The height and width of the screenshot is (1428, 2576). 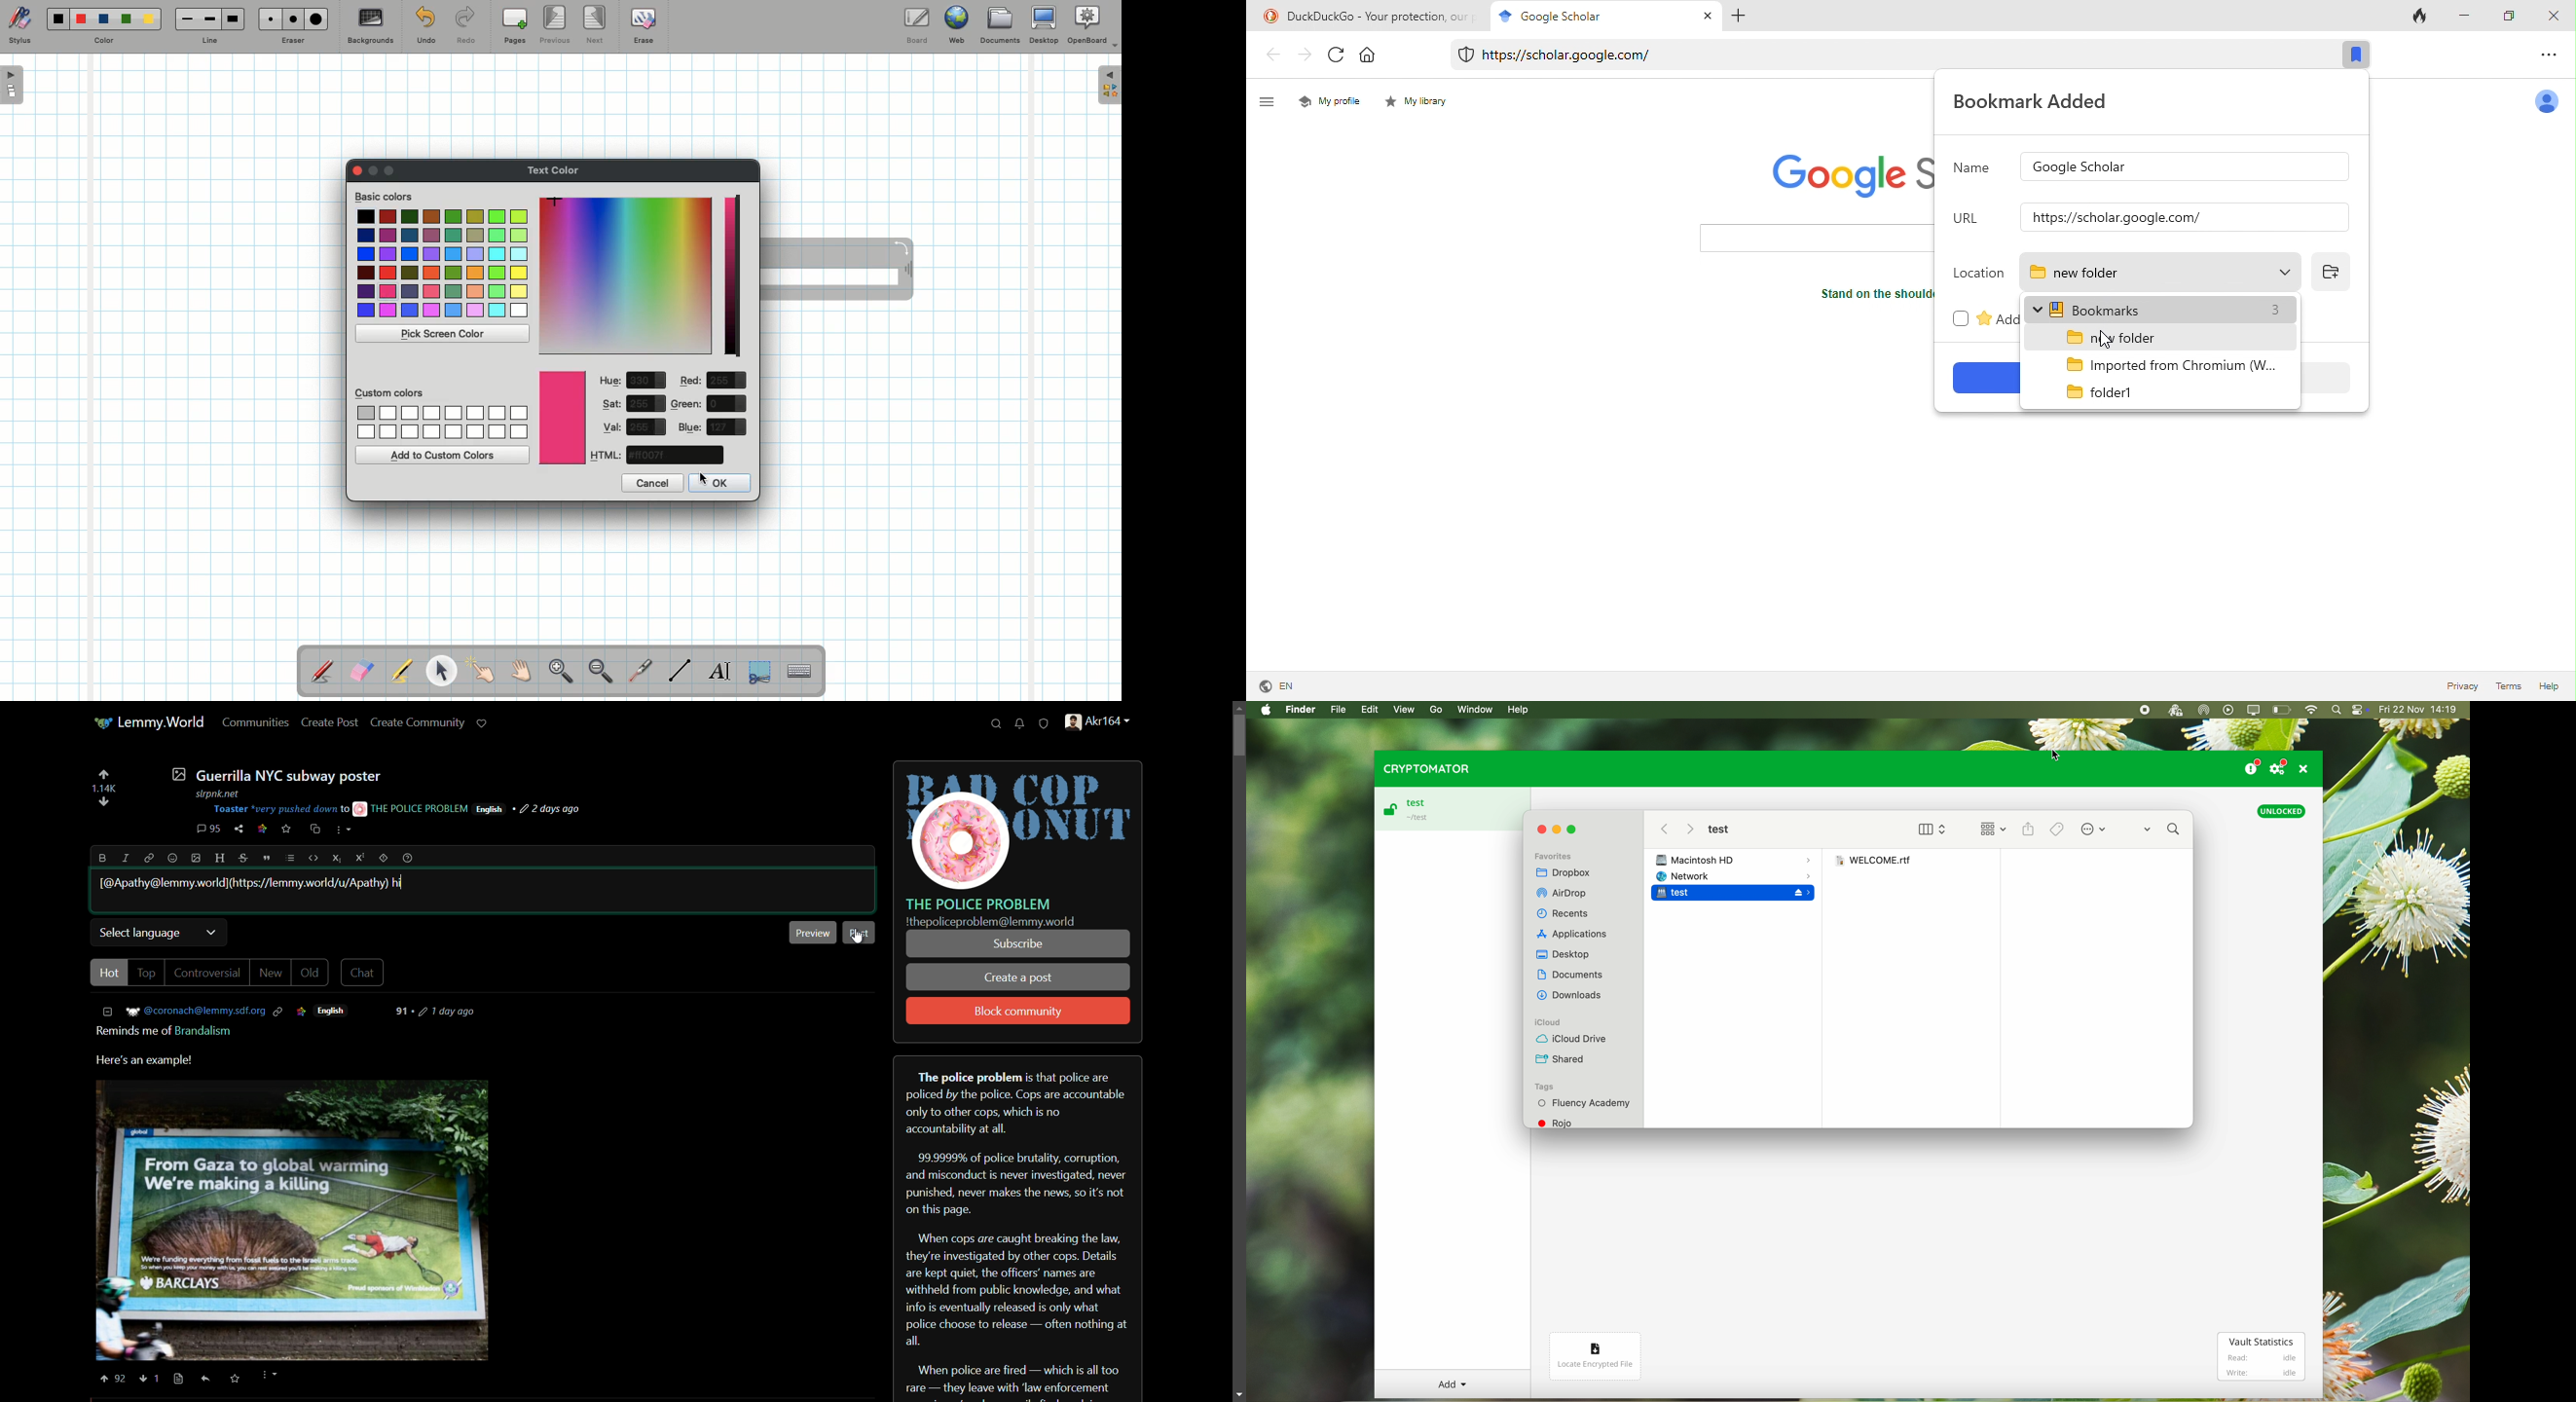 I want to click on Previous, so click(x=556, y=26).